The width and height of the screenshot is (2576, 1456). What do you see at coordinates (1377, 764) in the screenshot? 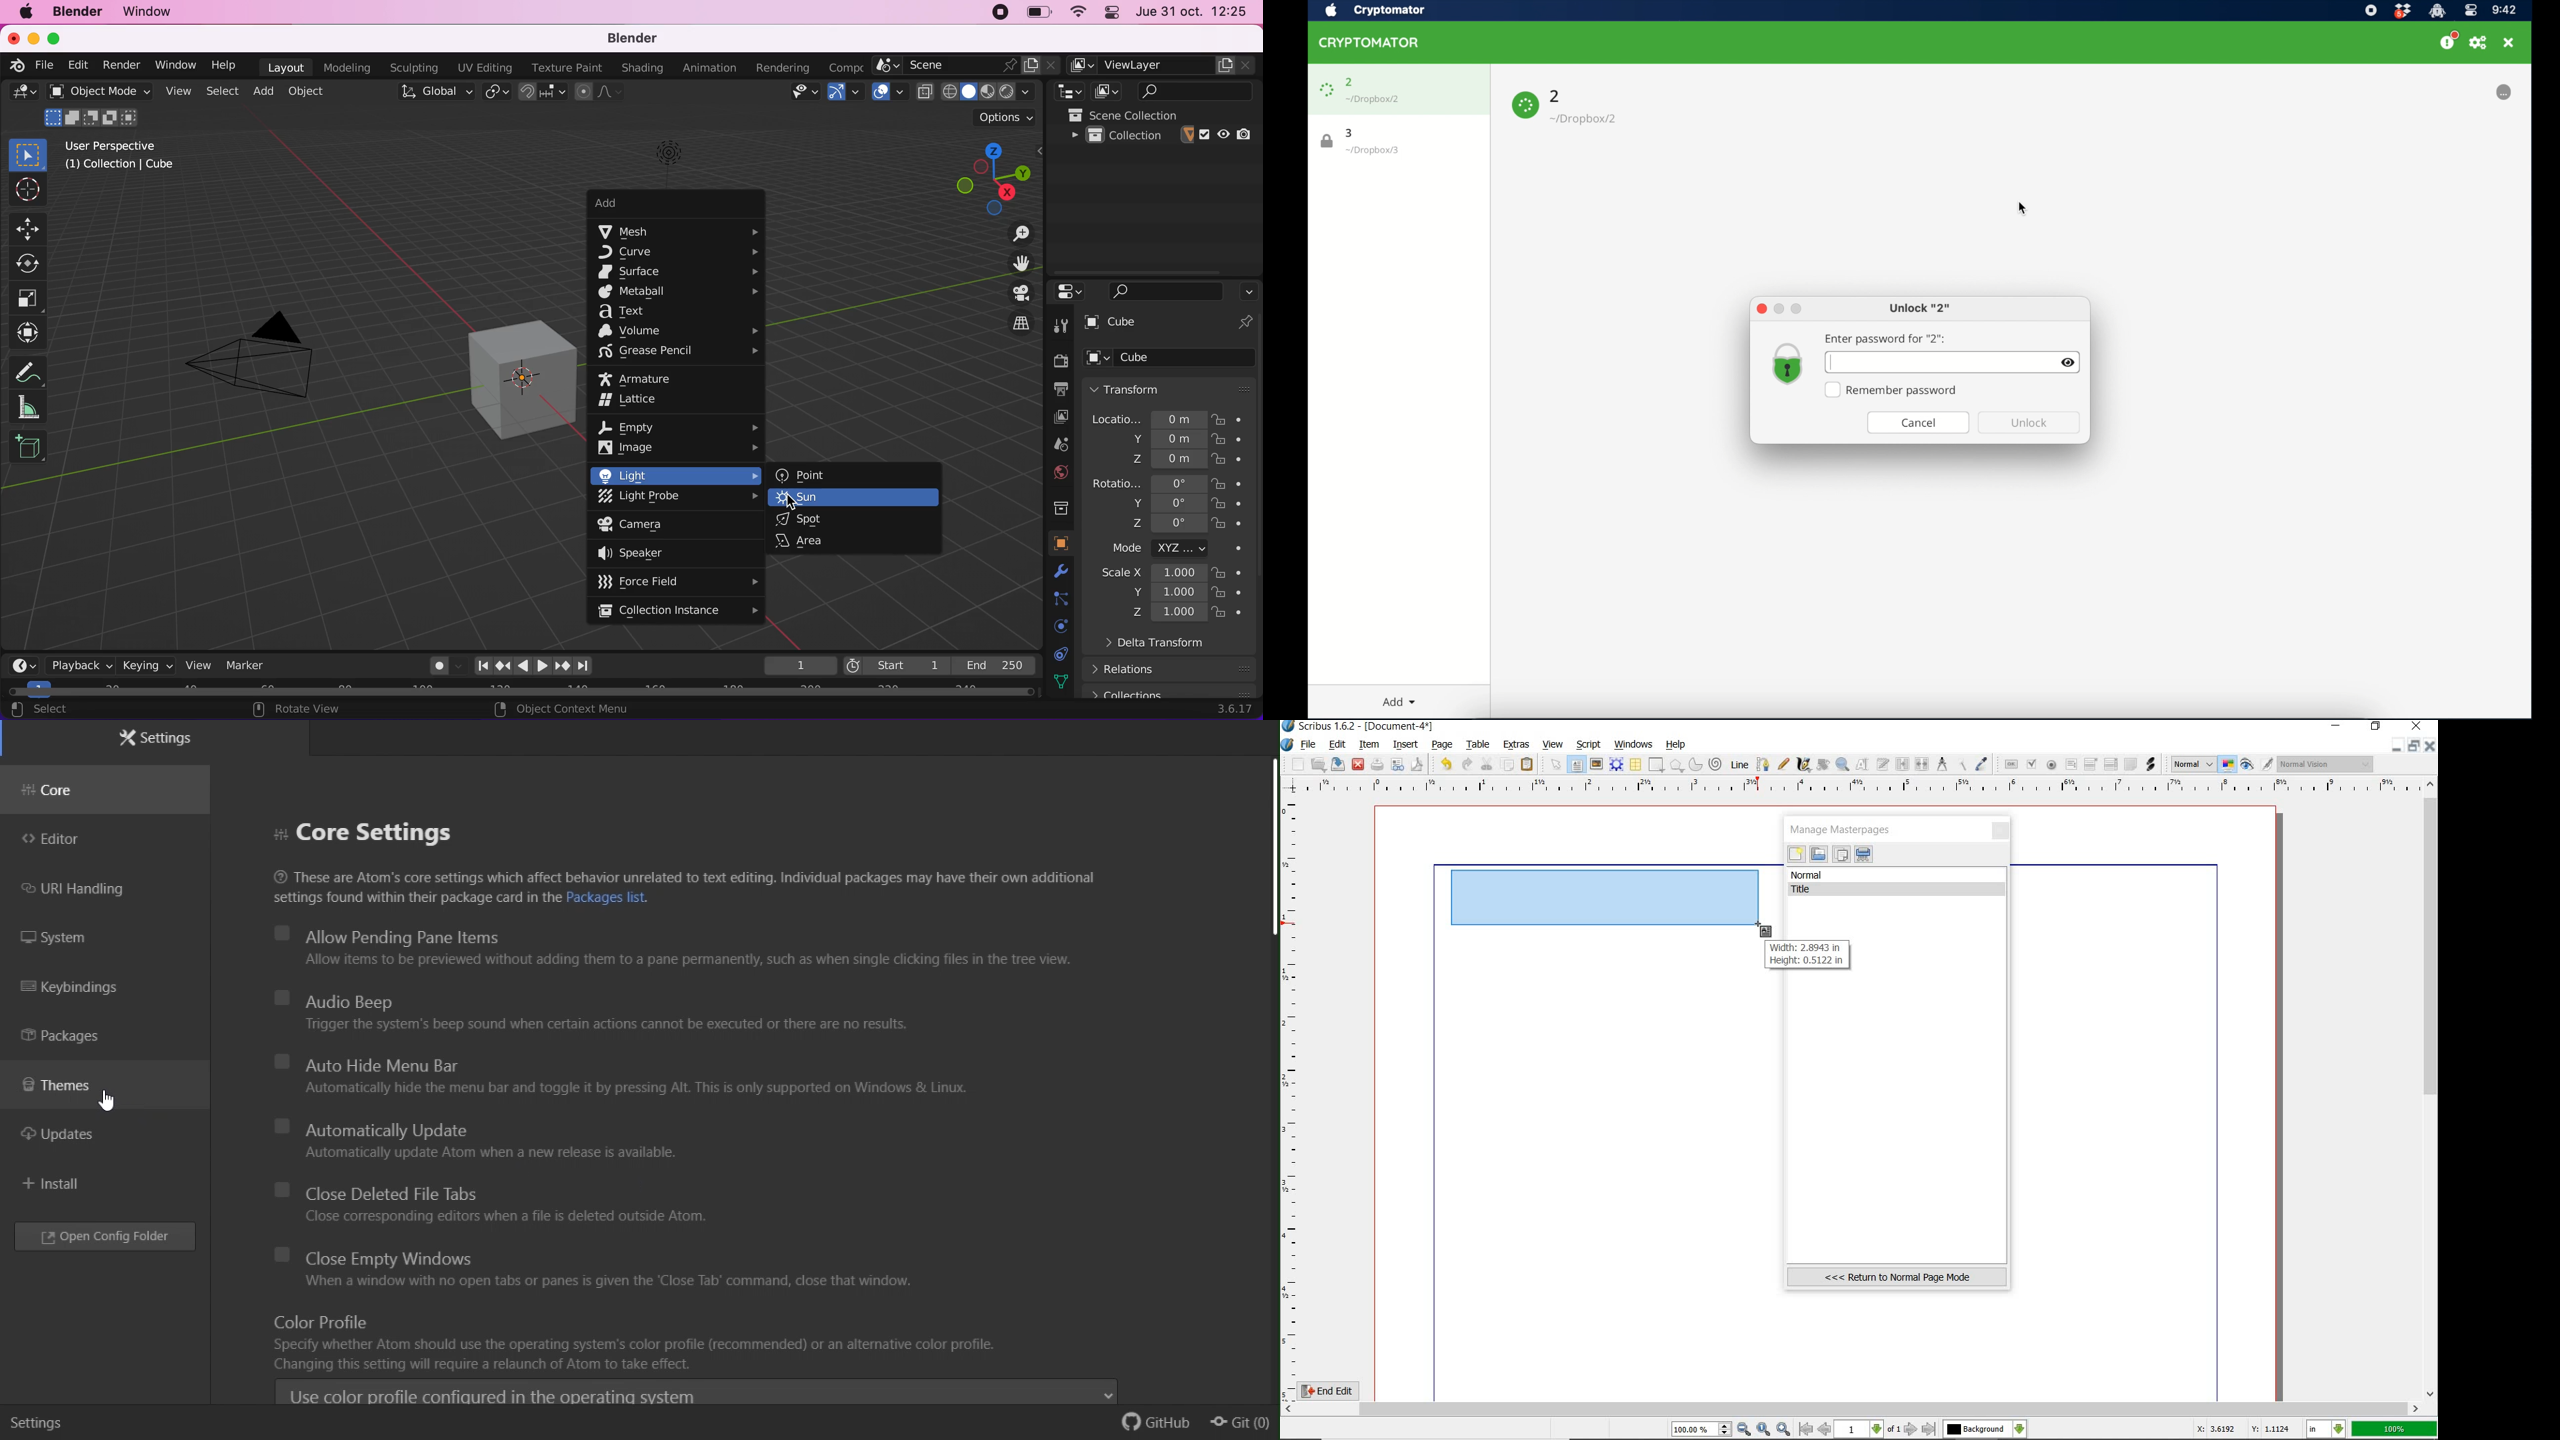
I see `print` at bounding box center [1377, 764].